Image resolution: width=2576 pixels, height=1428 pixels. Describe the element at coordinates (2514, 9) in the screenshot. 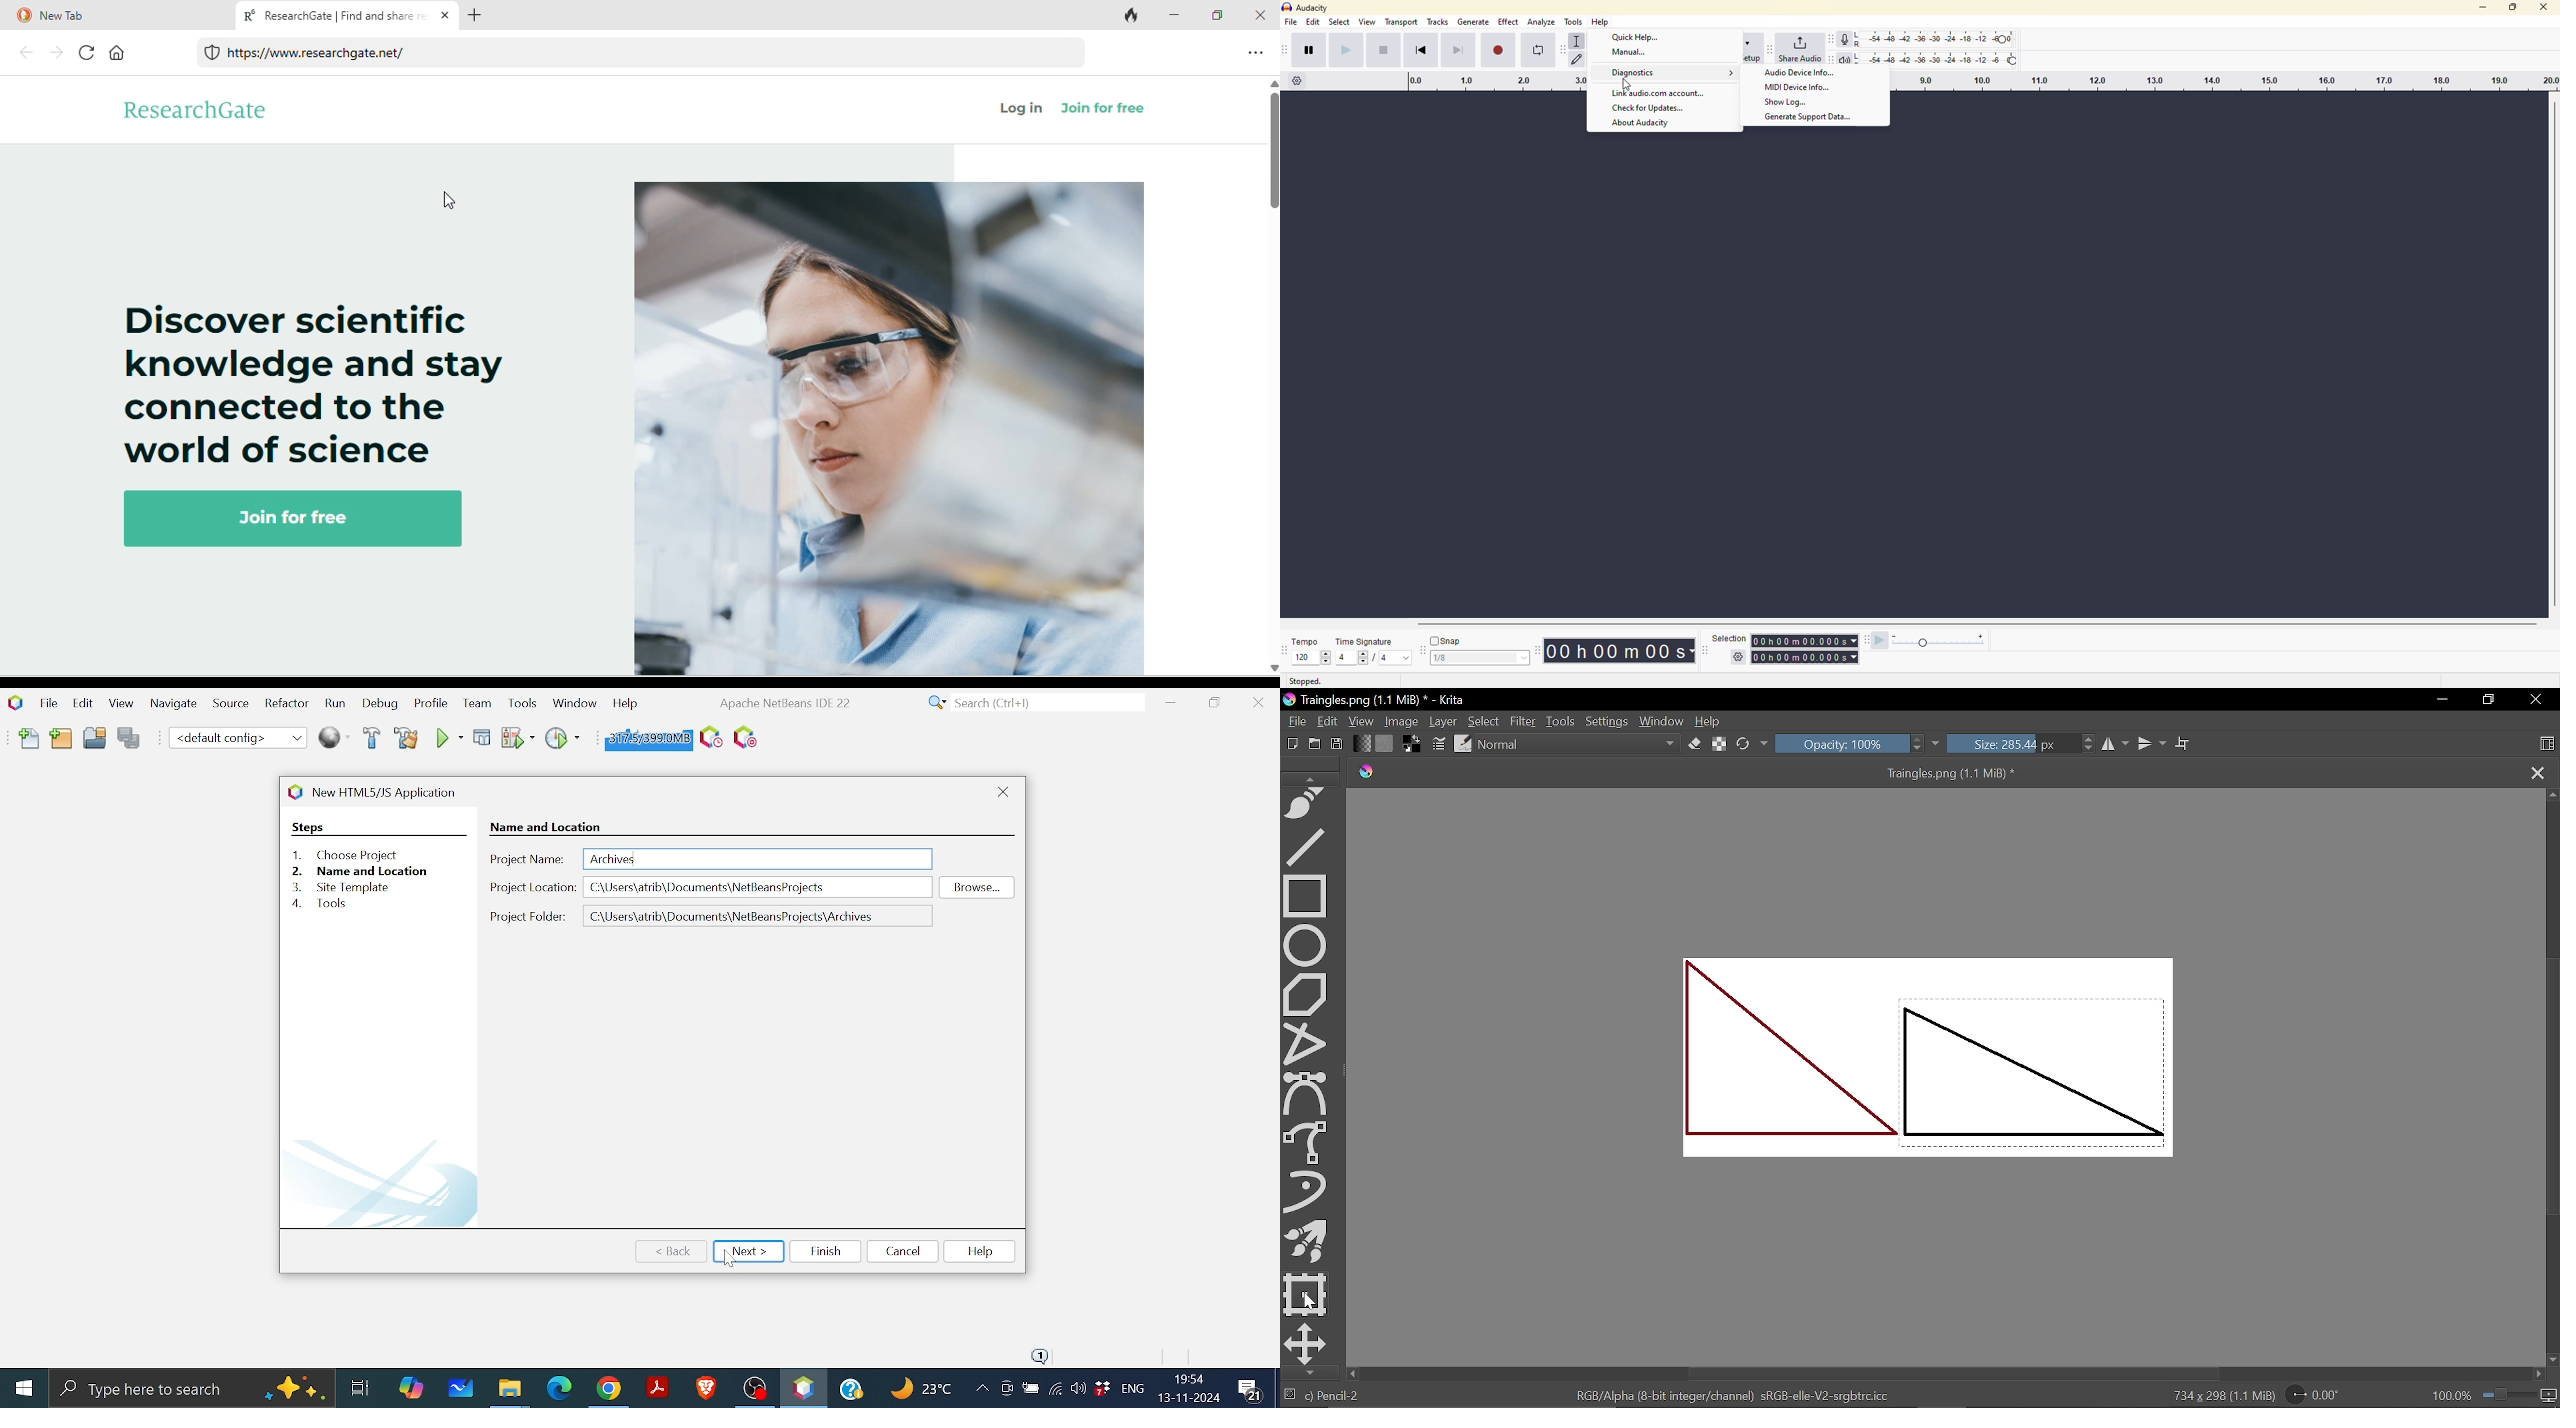

I see `maximize` at that location.